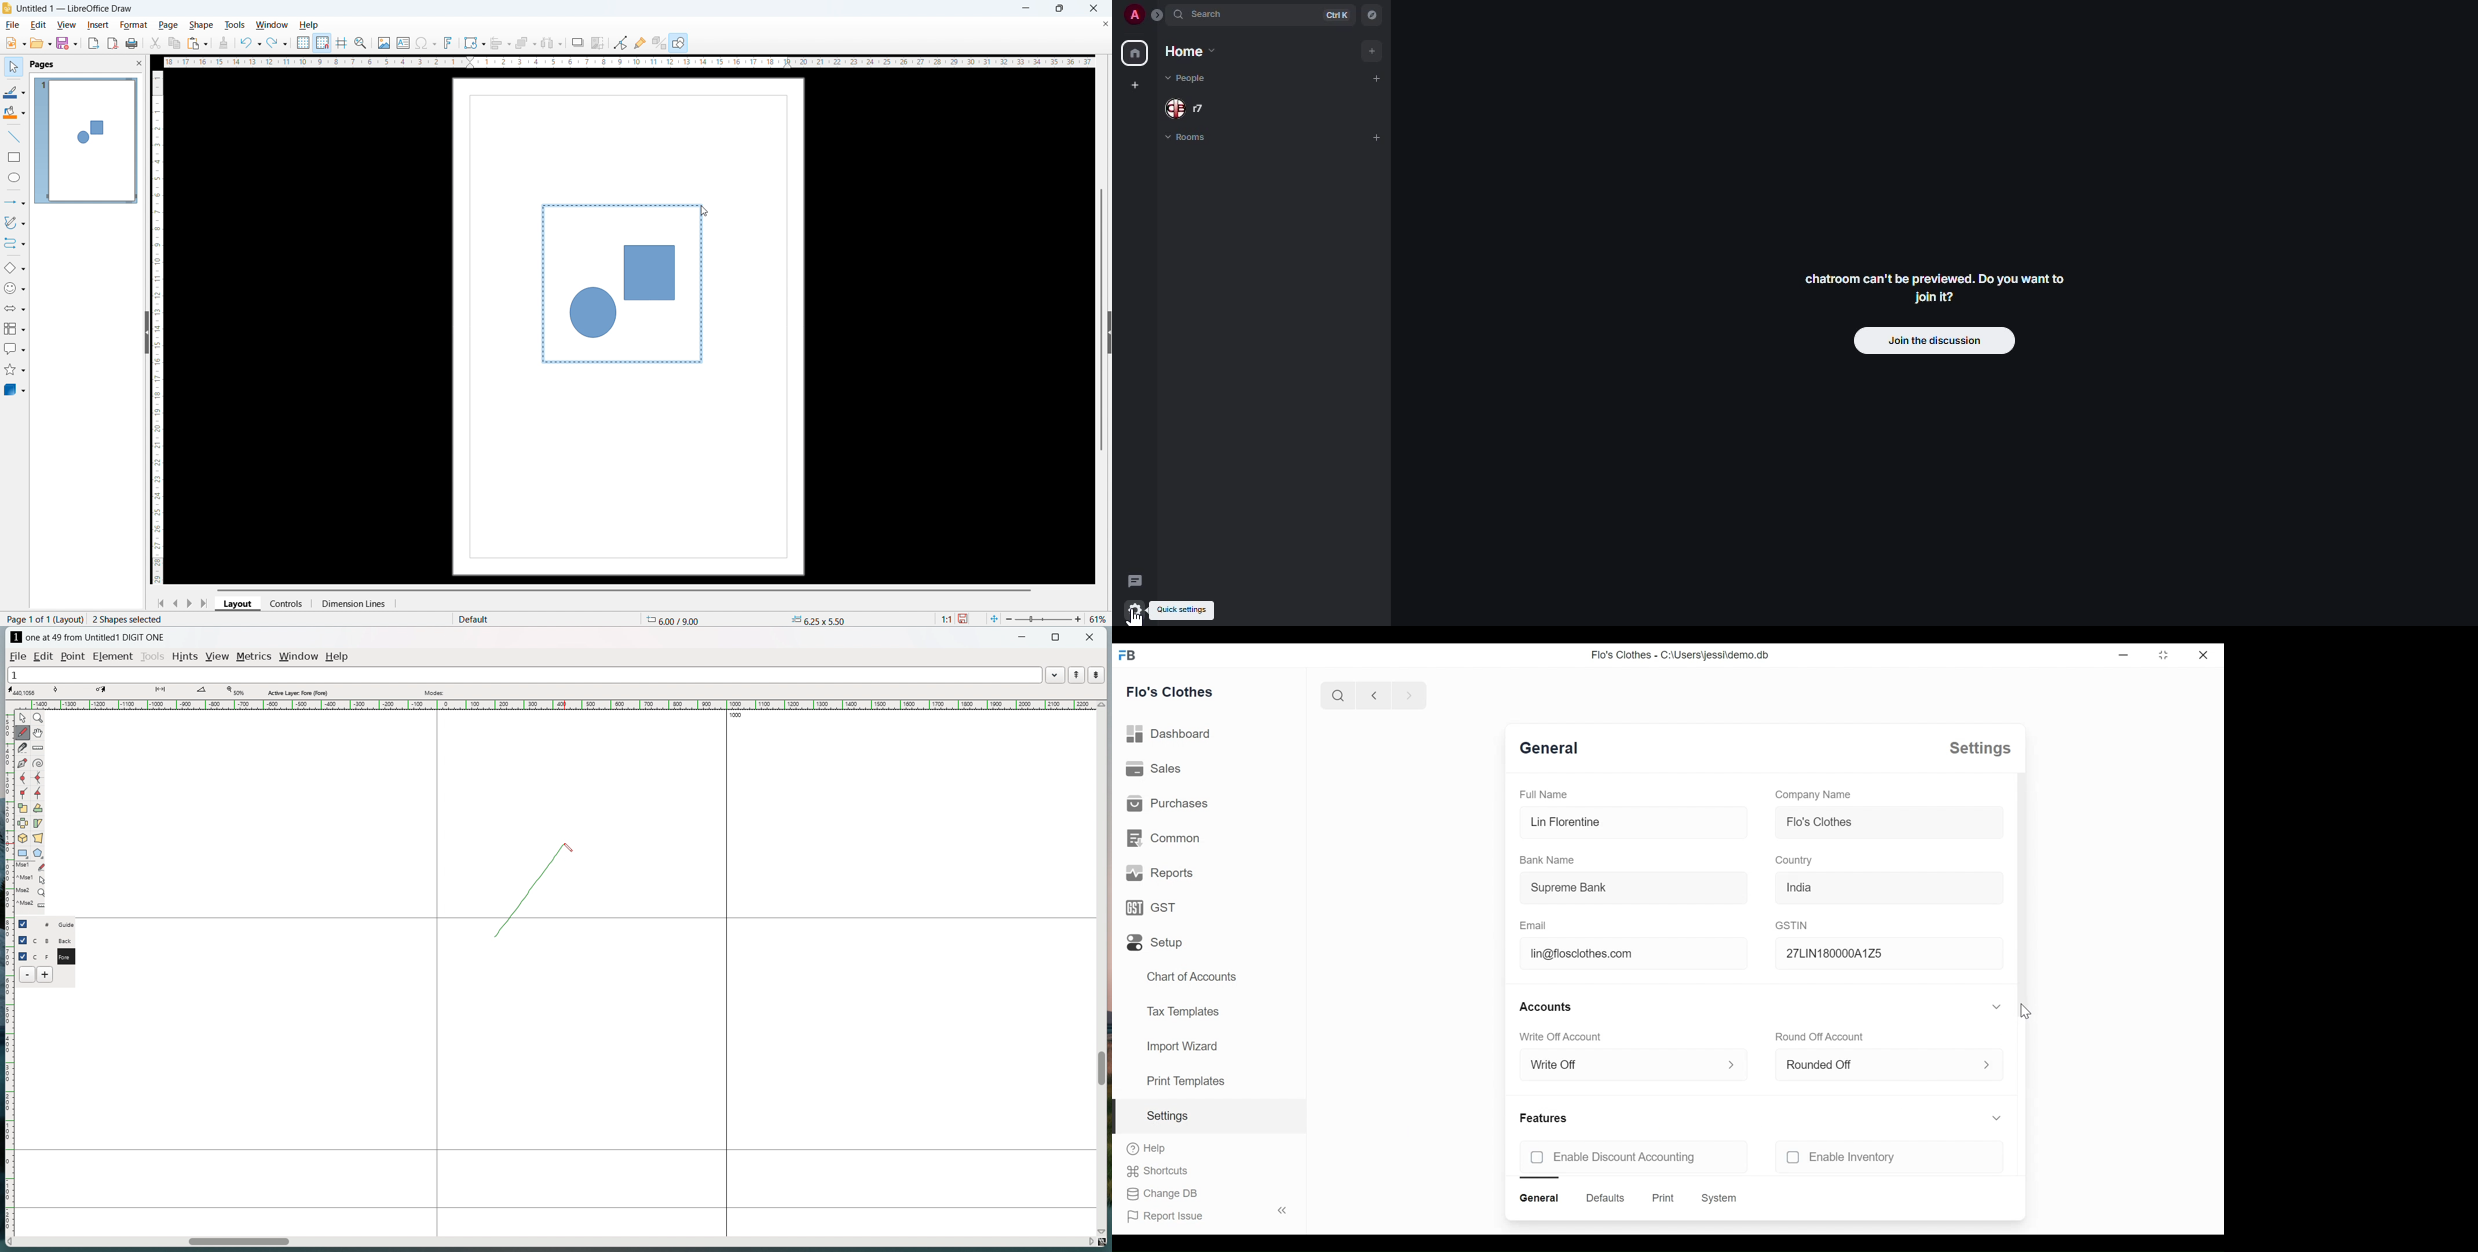 This screenshot has width=2492, height=1260. I want to click on print, so click(133, 43).